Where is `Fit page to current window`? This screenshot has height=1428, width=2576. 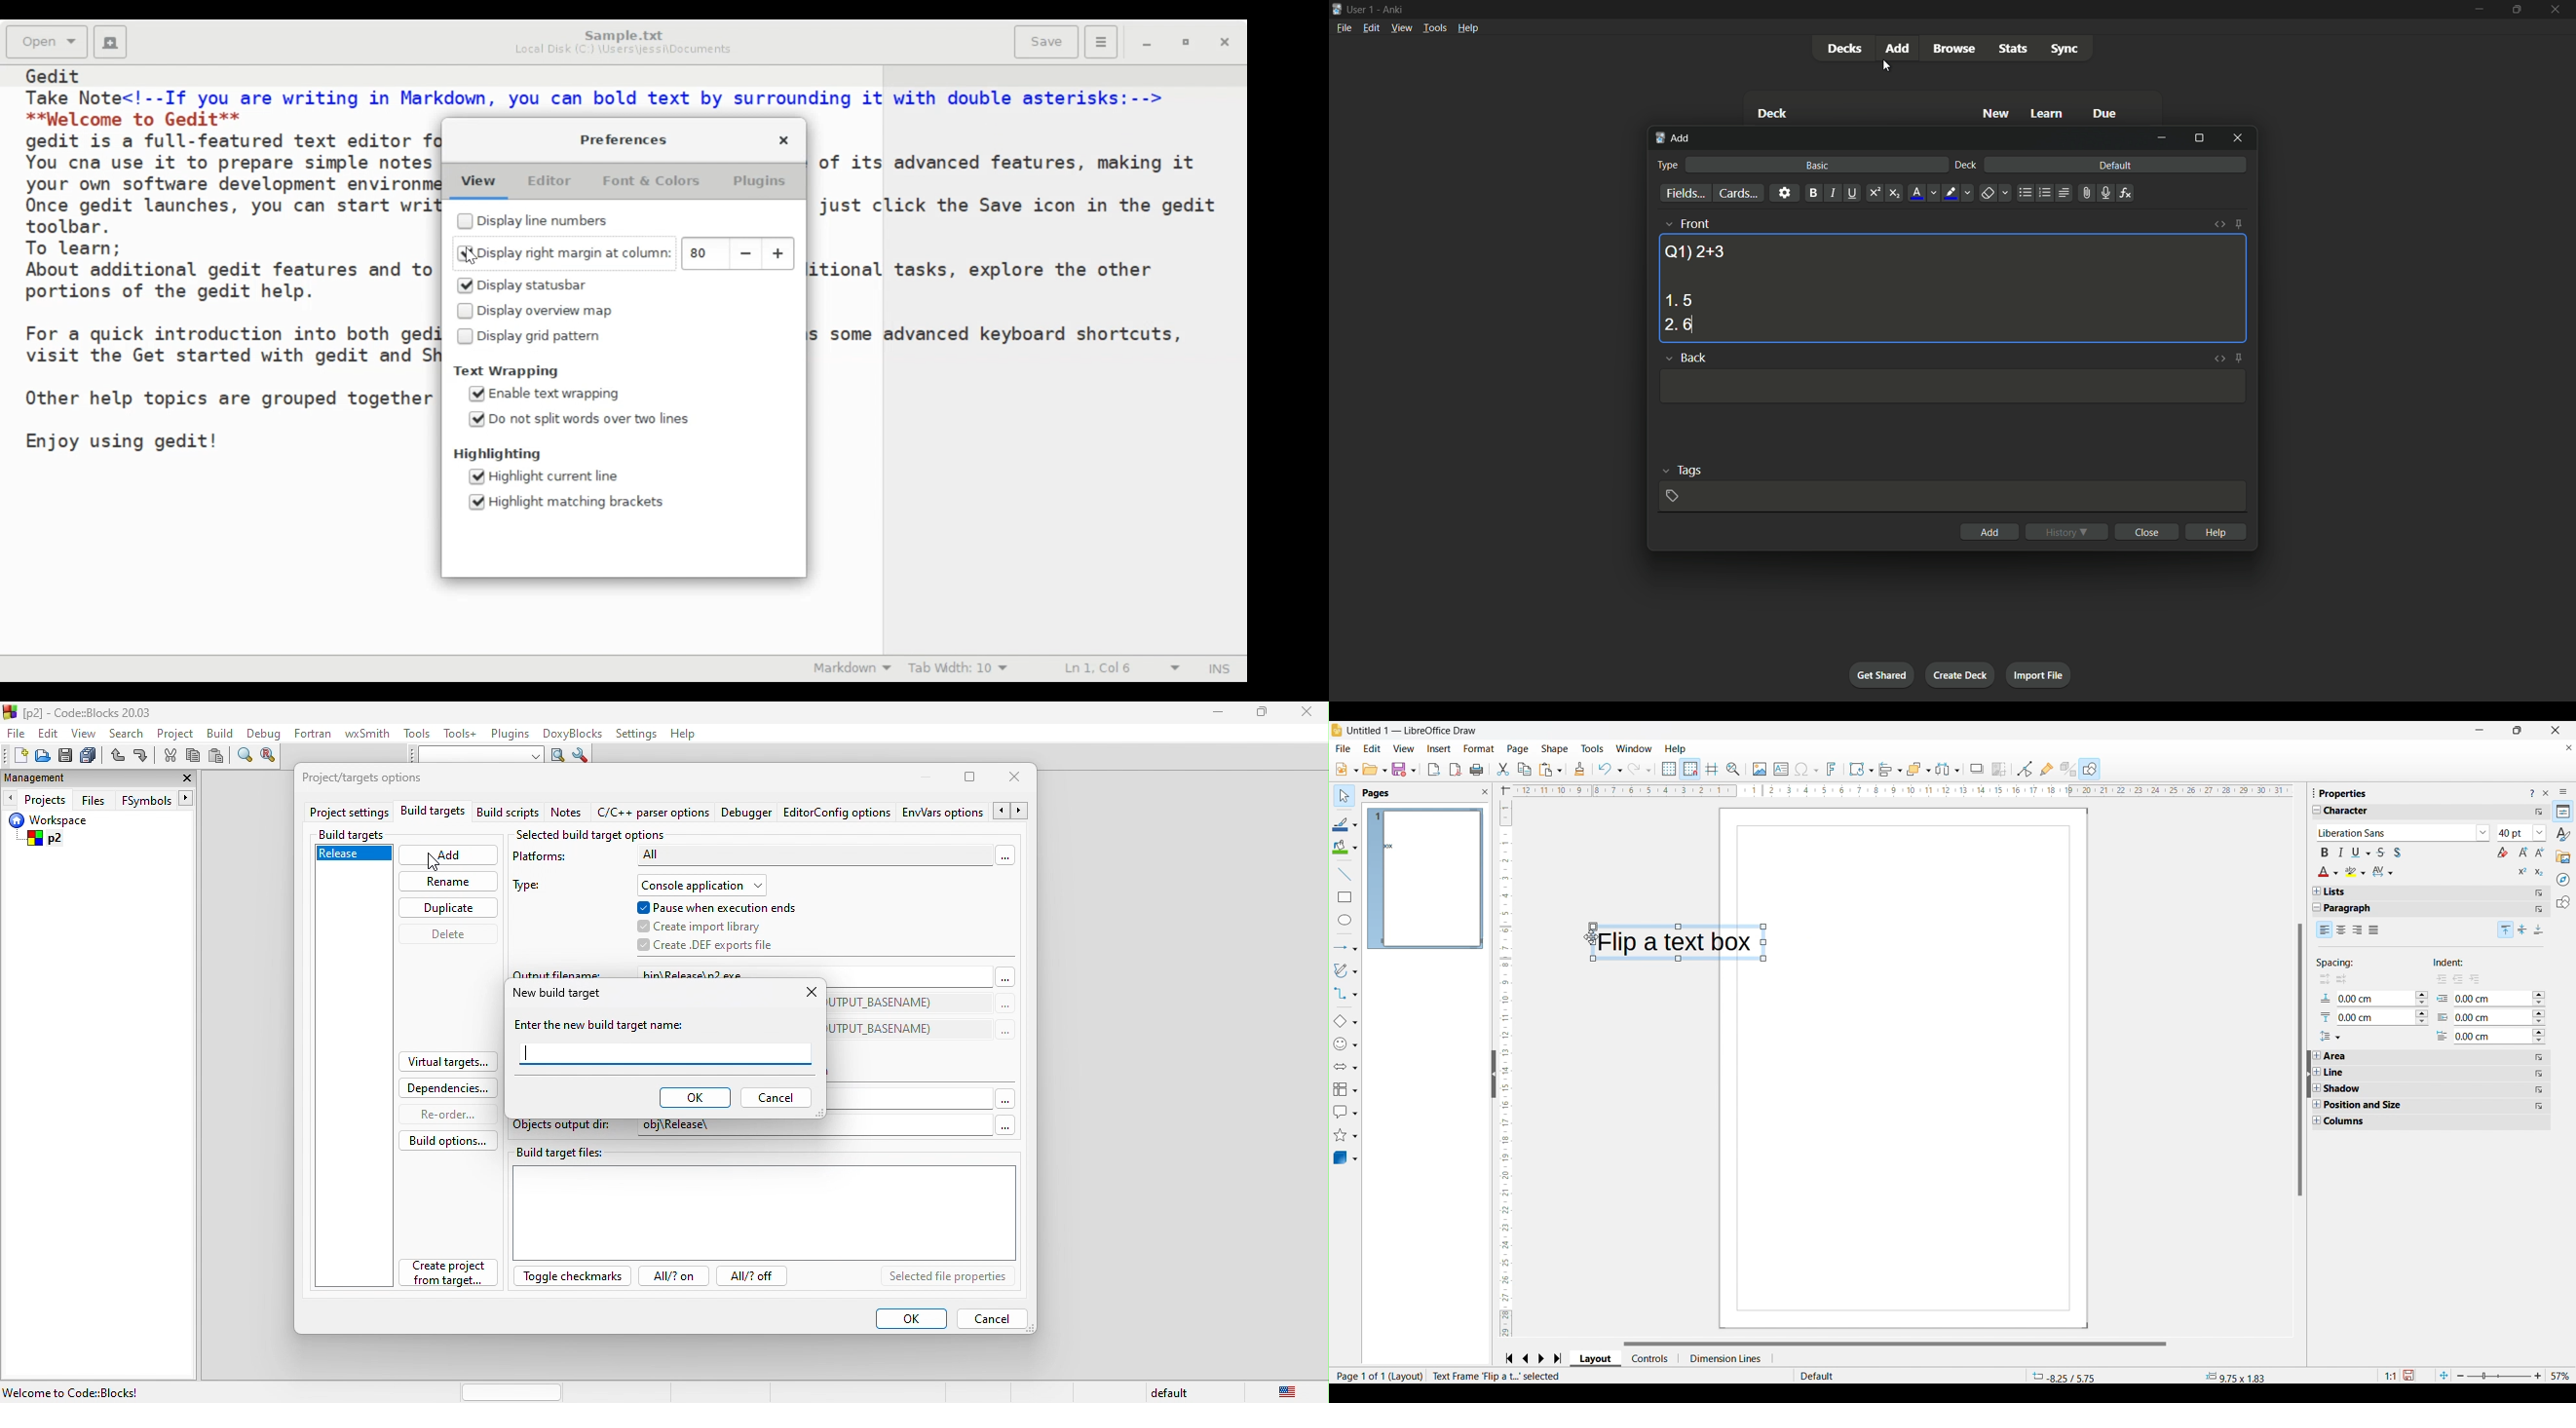 Fit page to current window is located at coordinates (2444, 1375).